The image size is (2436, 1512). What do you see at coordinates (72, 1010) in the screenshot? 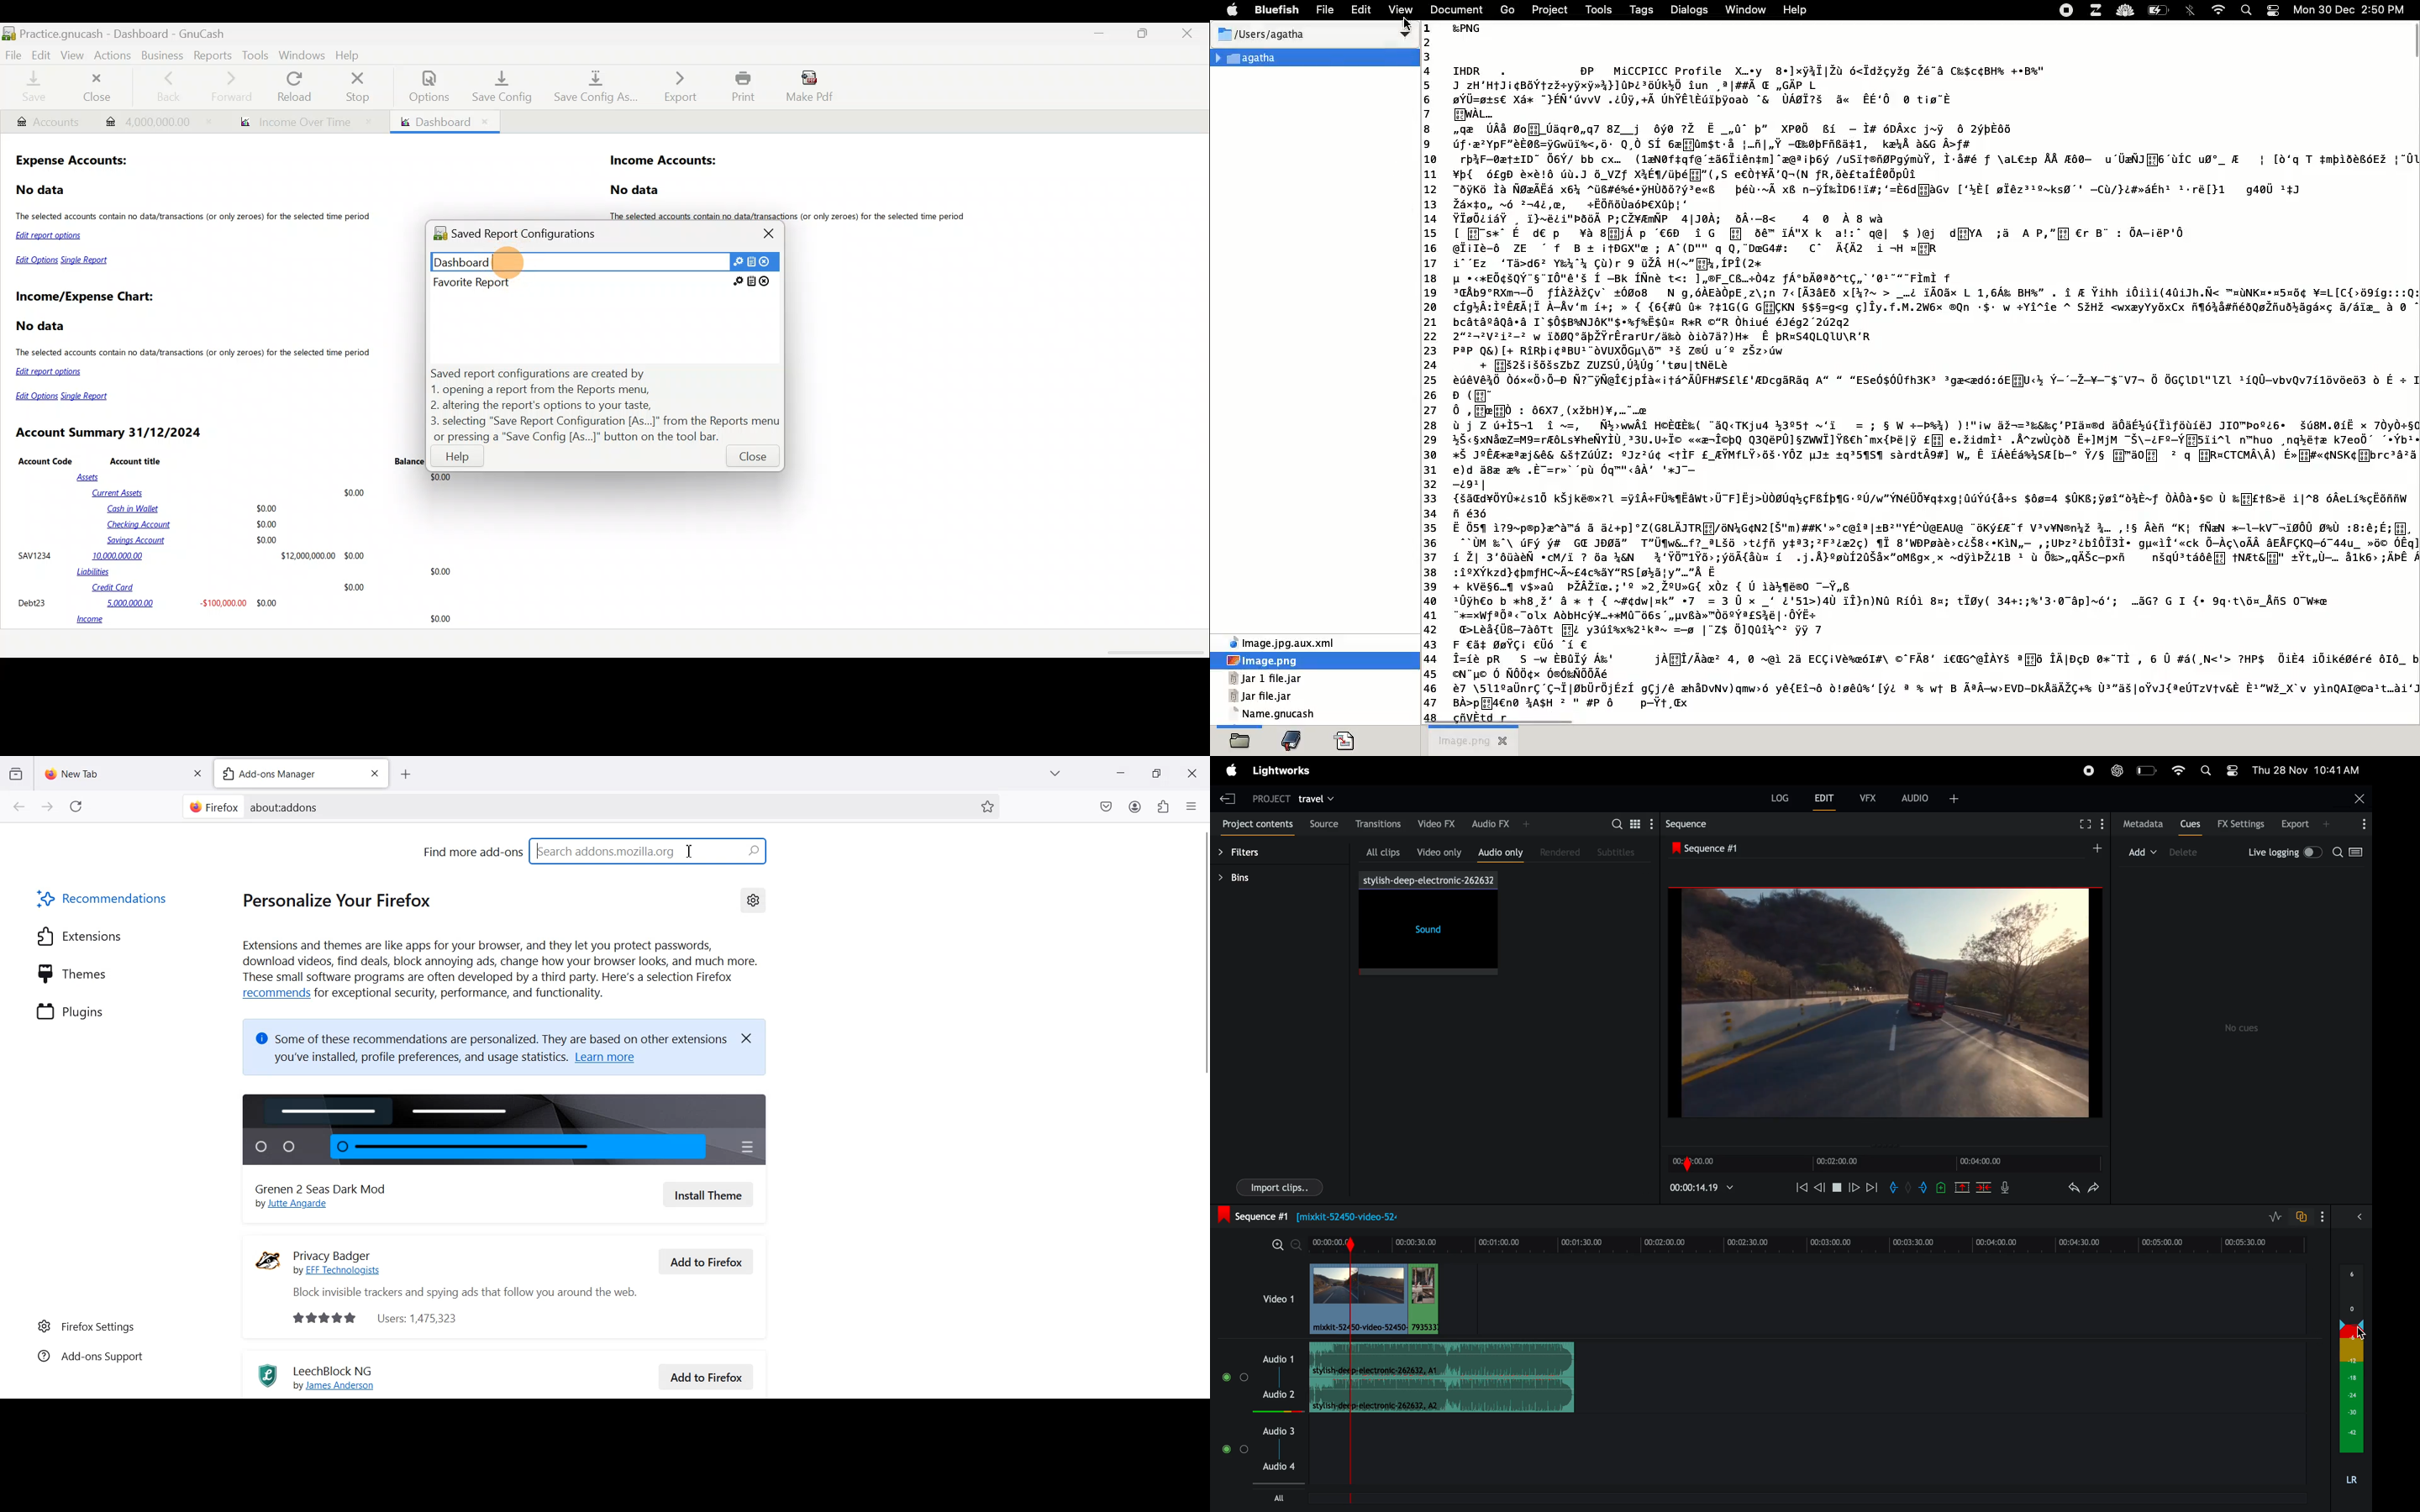
I see `Plugins` at bounding box center [72, 1010].